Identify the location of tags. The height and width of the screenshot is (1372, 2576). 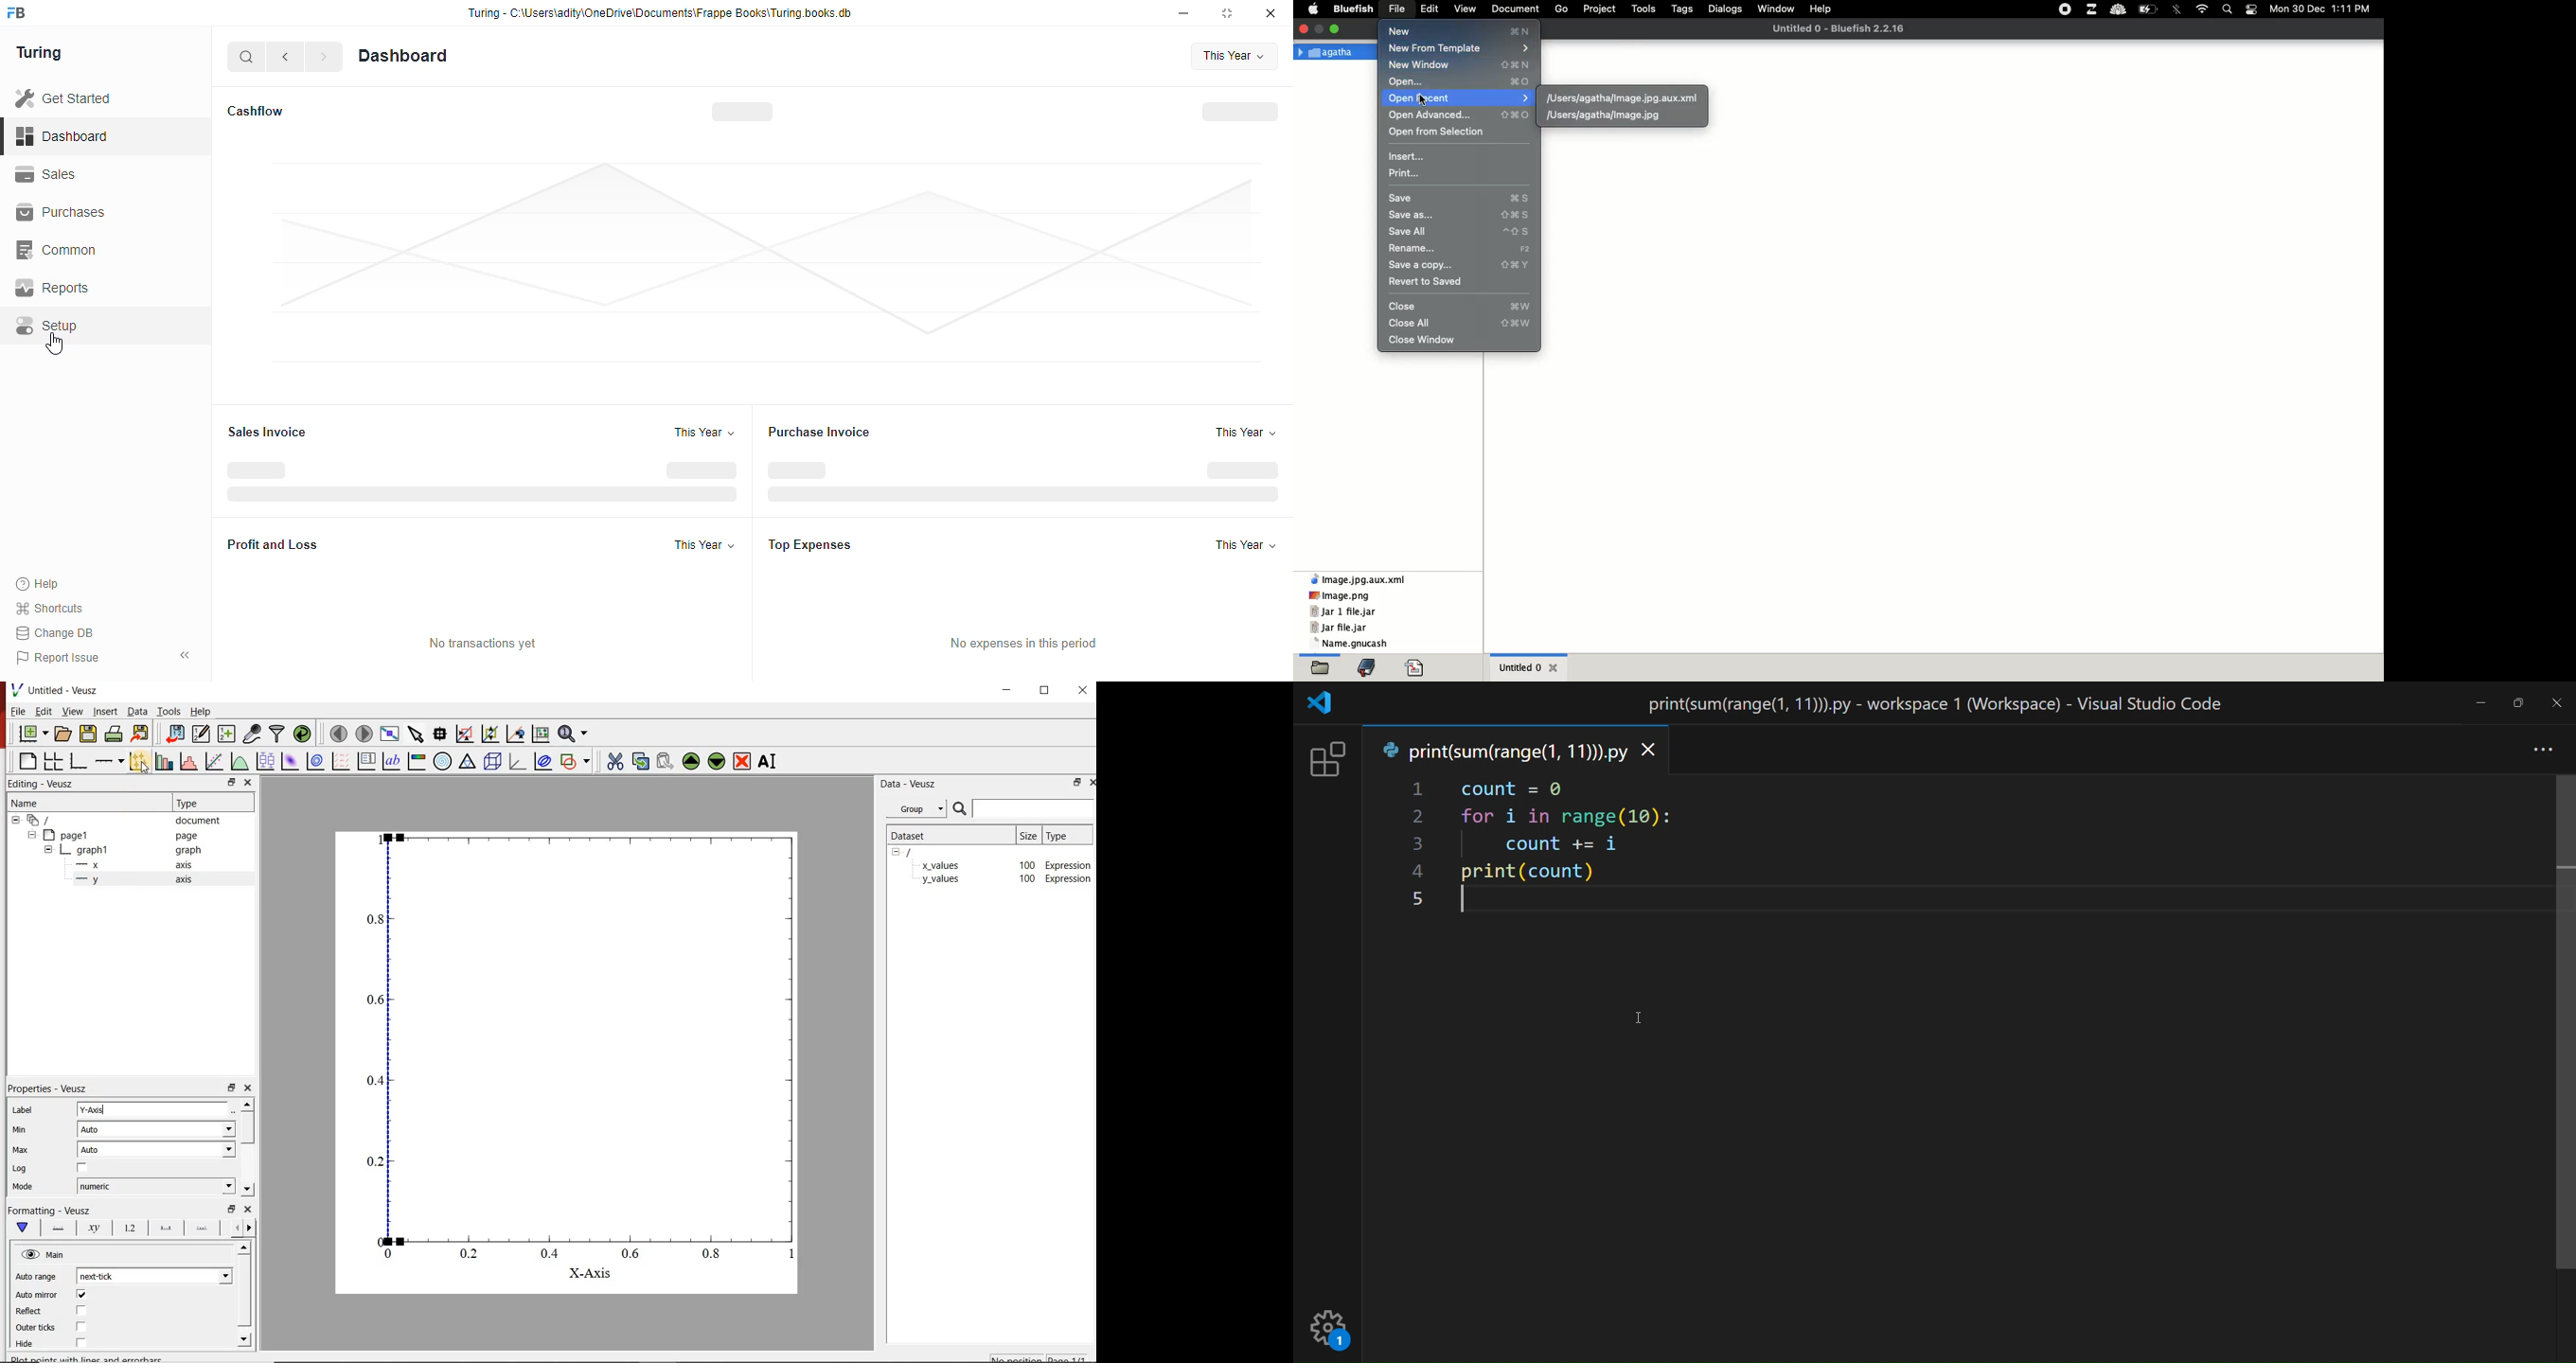
(1683, 8).